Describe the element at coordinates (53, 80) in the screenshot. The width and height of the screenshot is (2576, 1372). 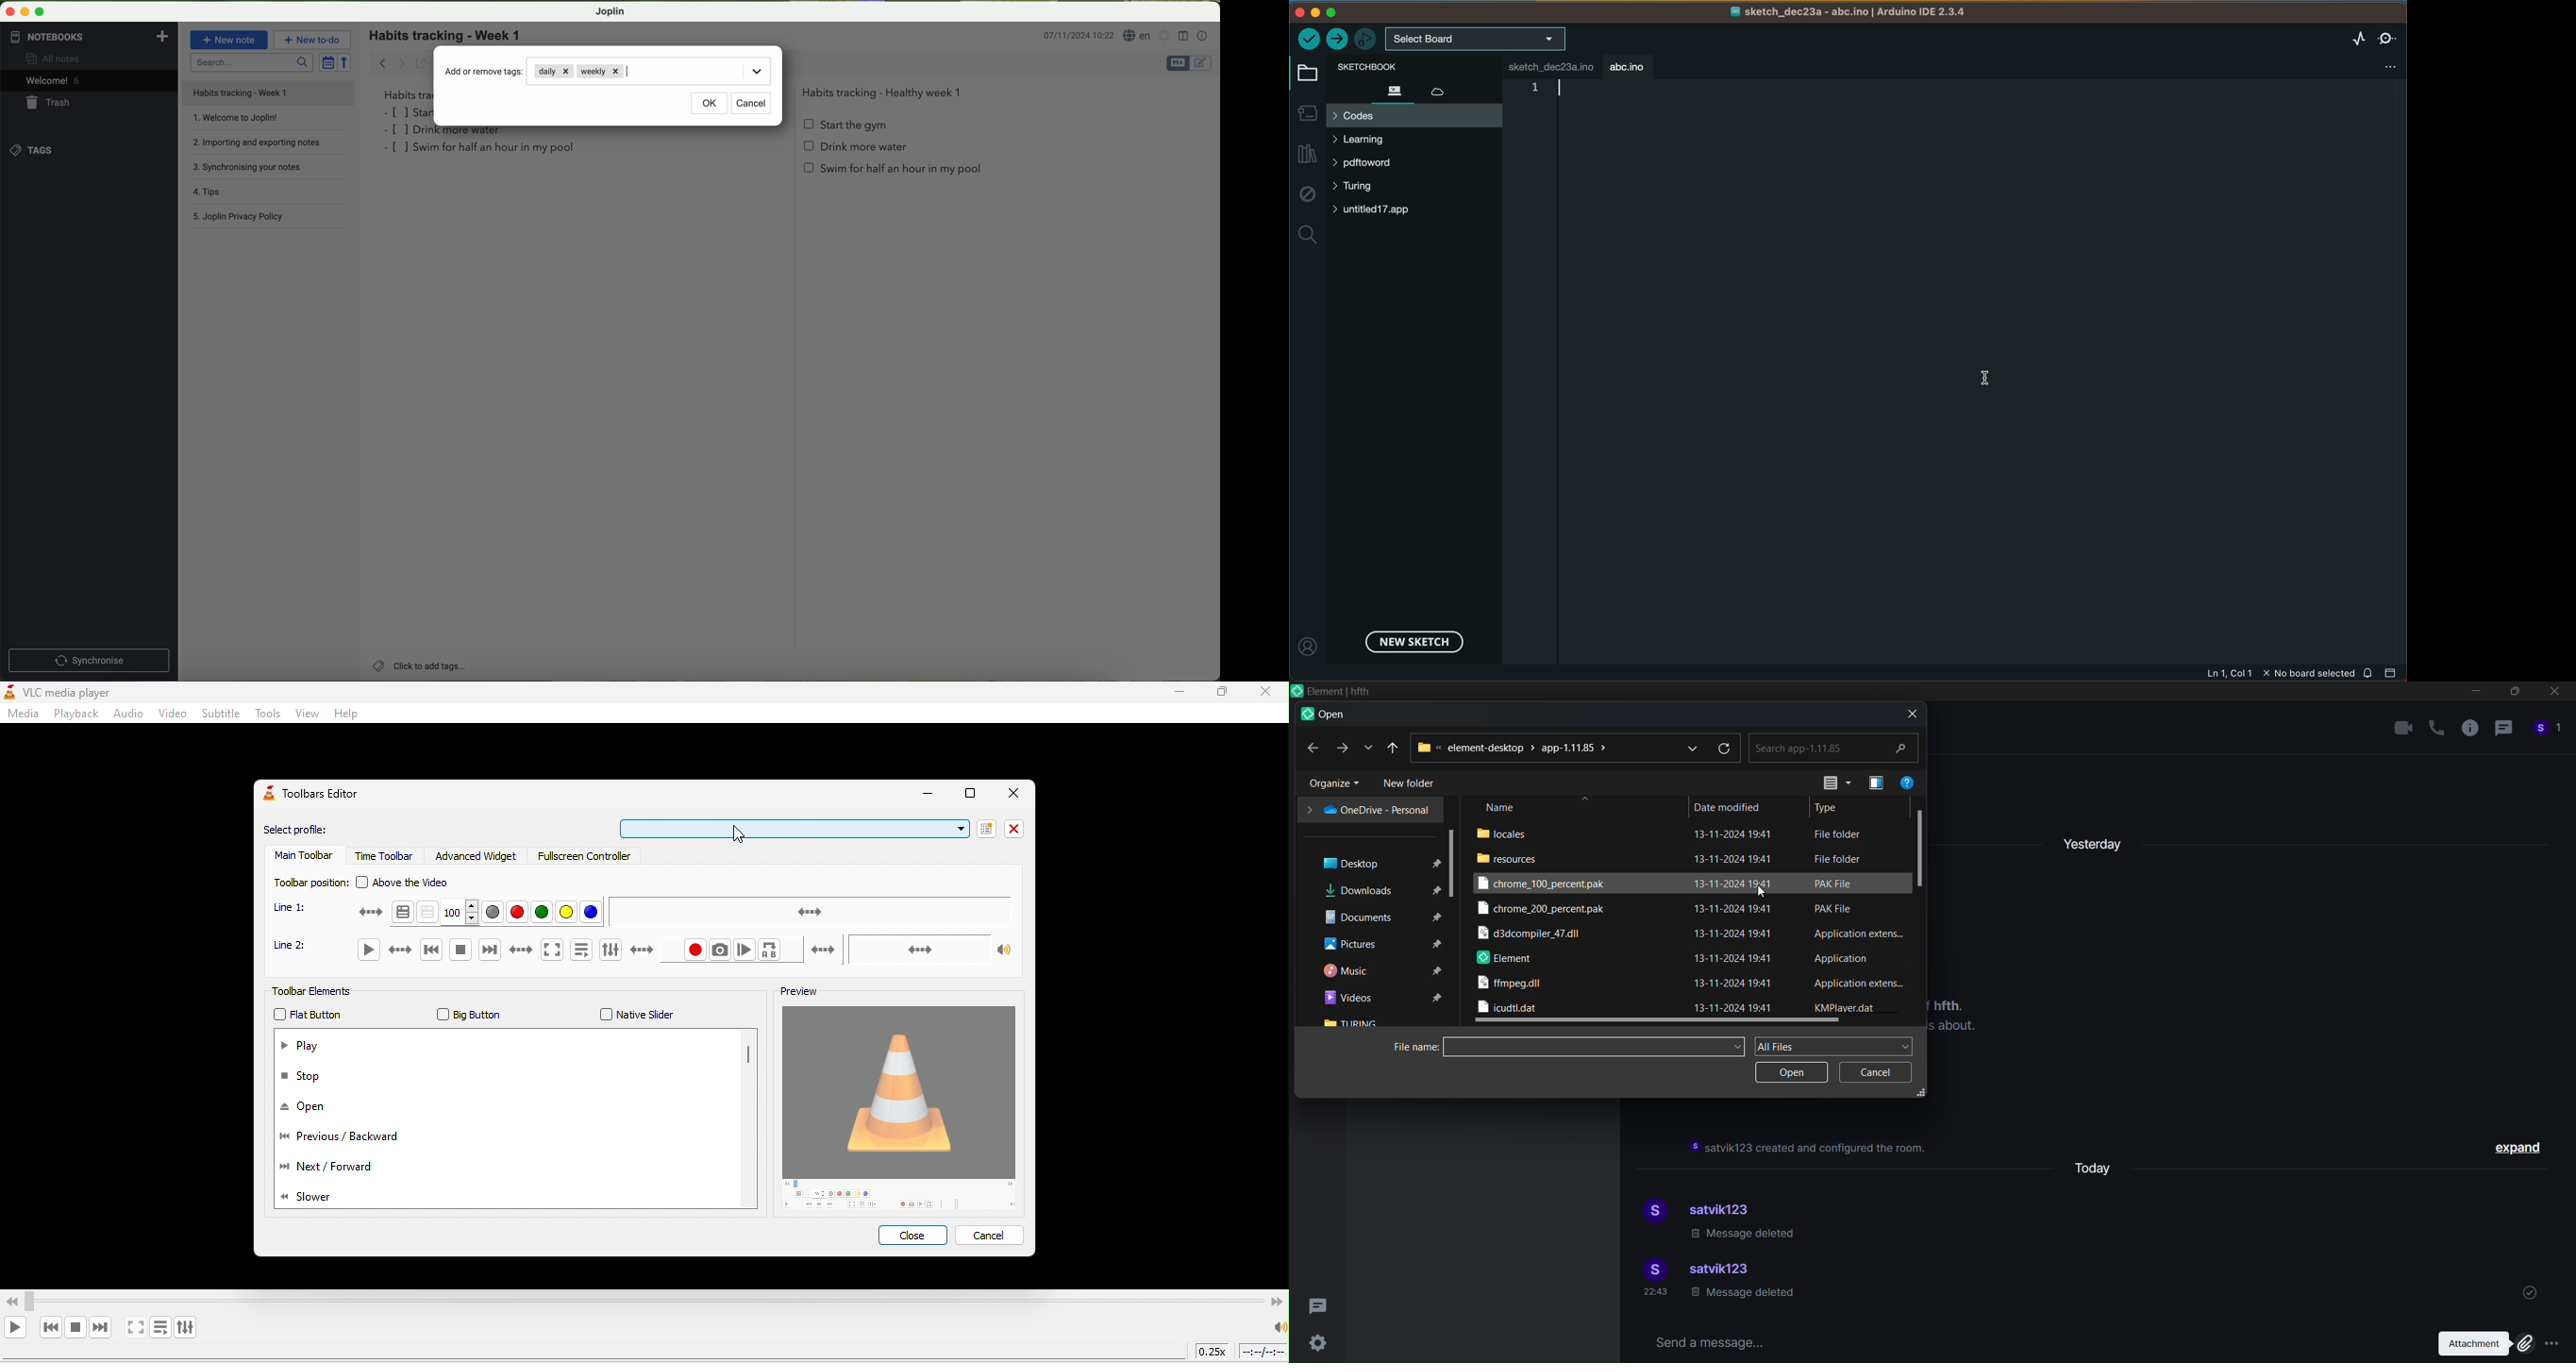
I see `welcome 5` at that location.